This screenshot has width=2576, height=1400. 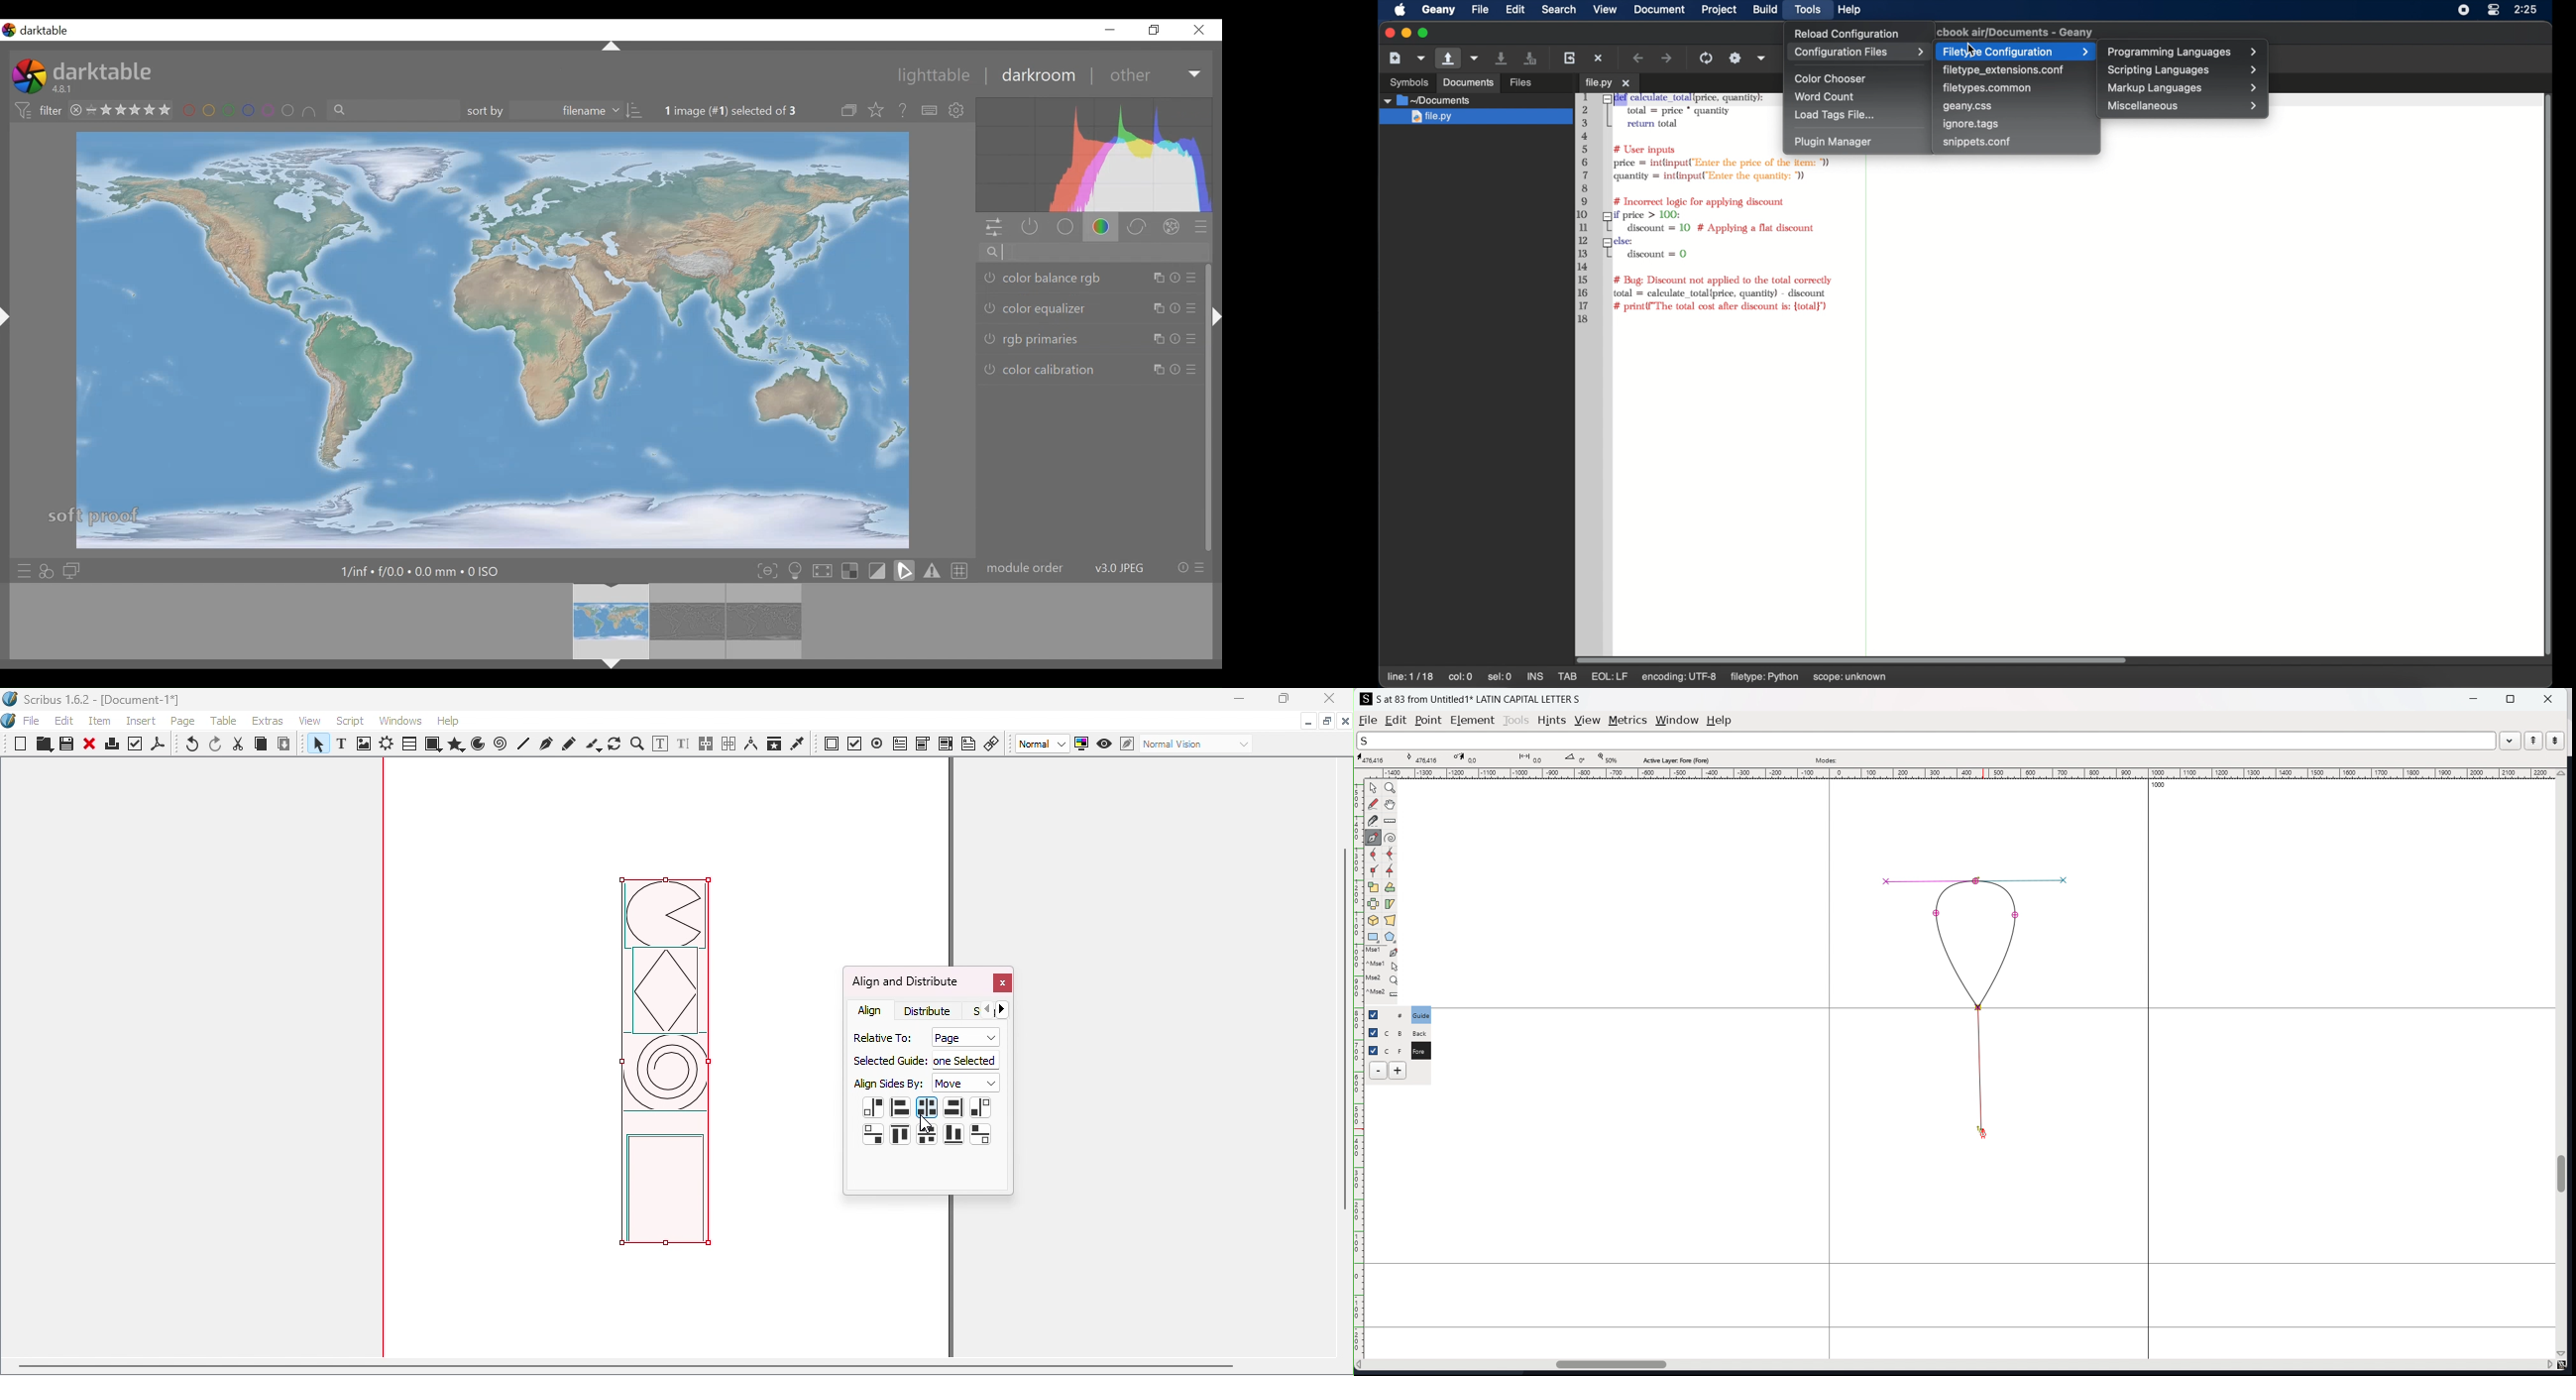 What do you see at coordinates (879, 1036) in the screenshot?
I see `Relative to` at bounding box center [879, 1036].